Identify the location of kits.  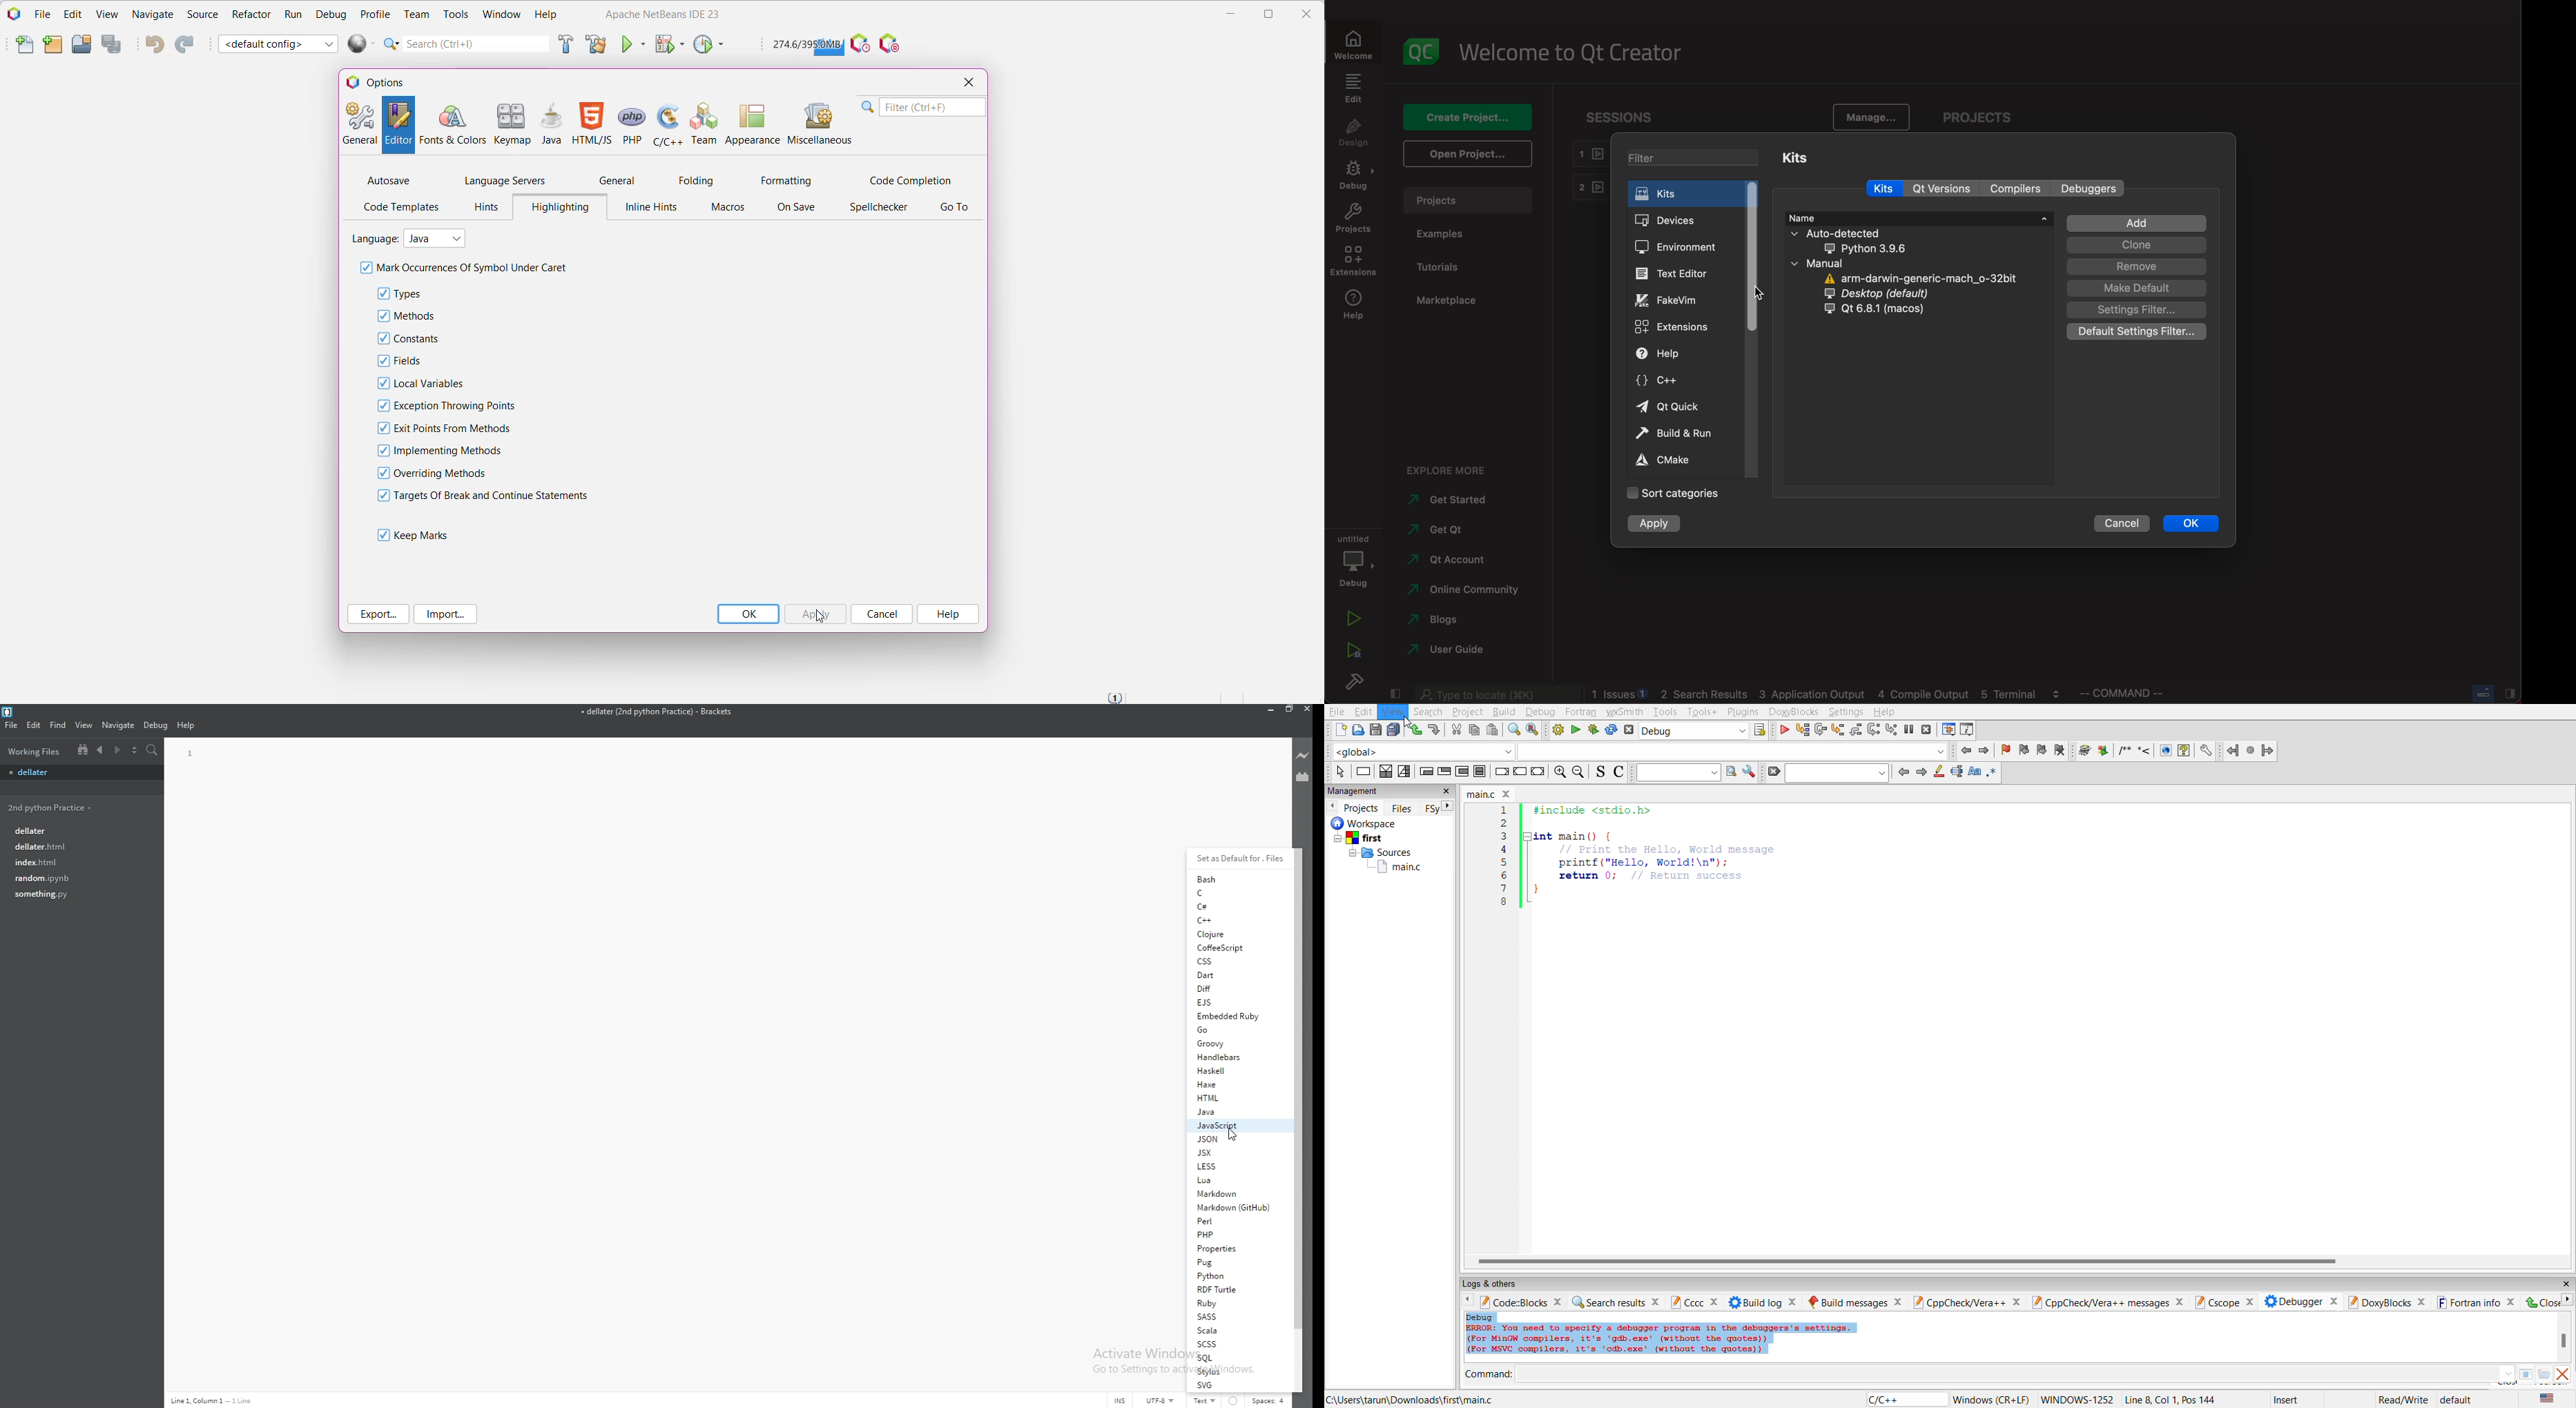
(1683, 193).